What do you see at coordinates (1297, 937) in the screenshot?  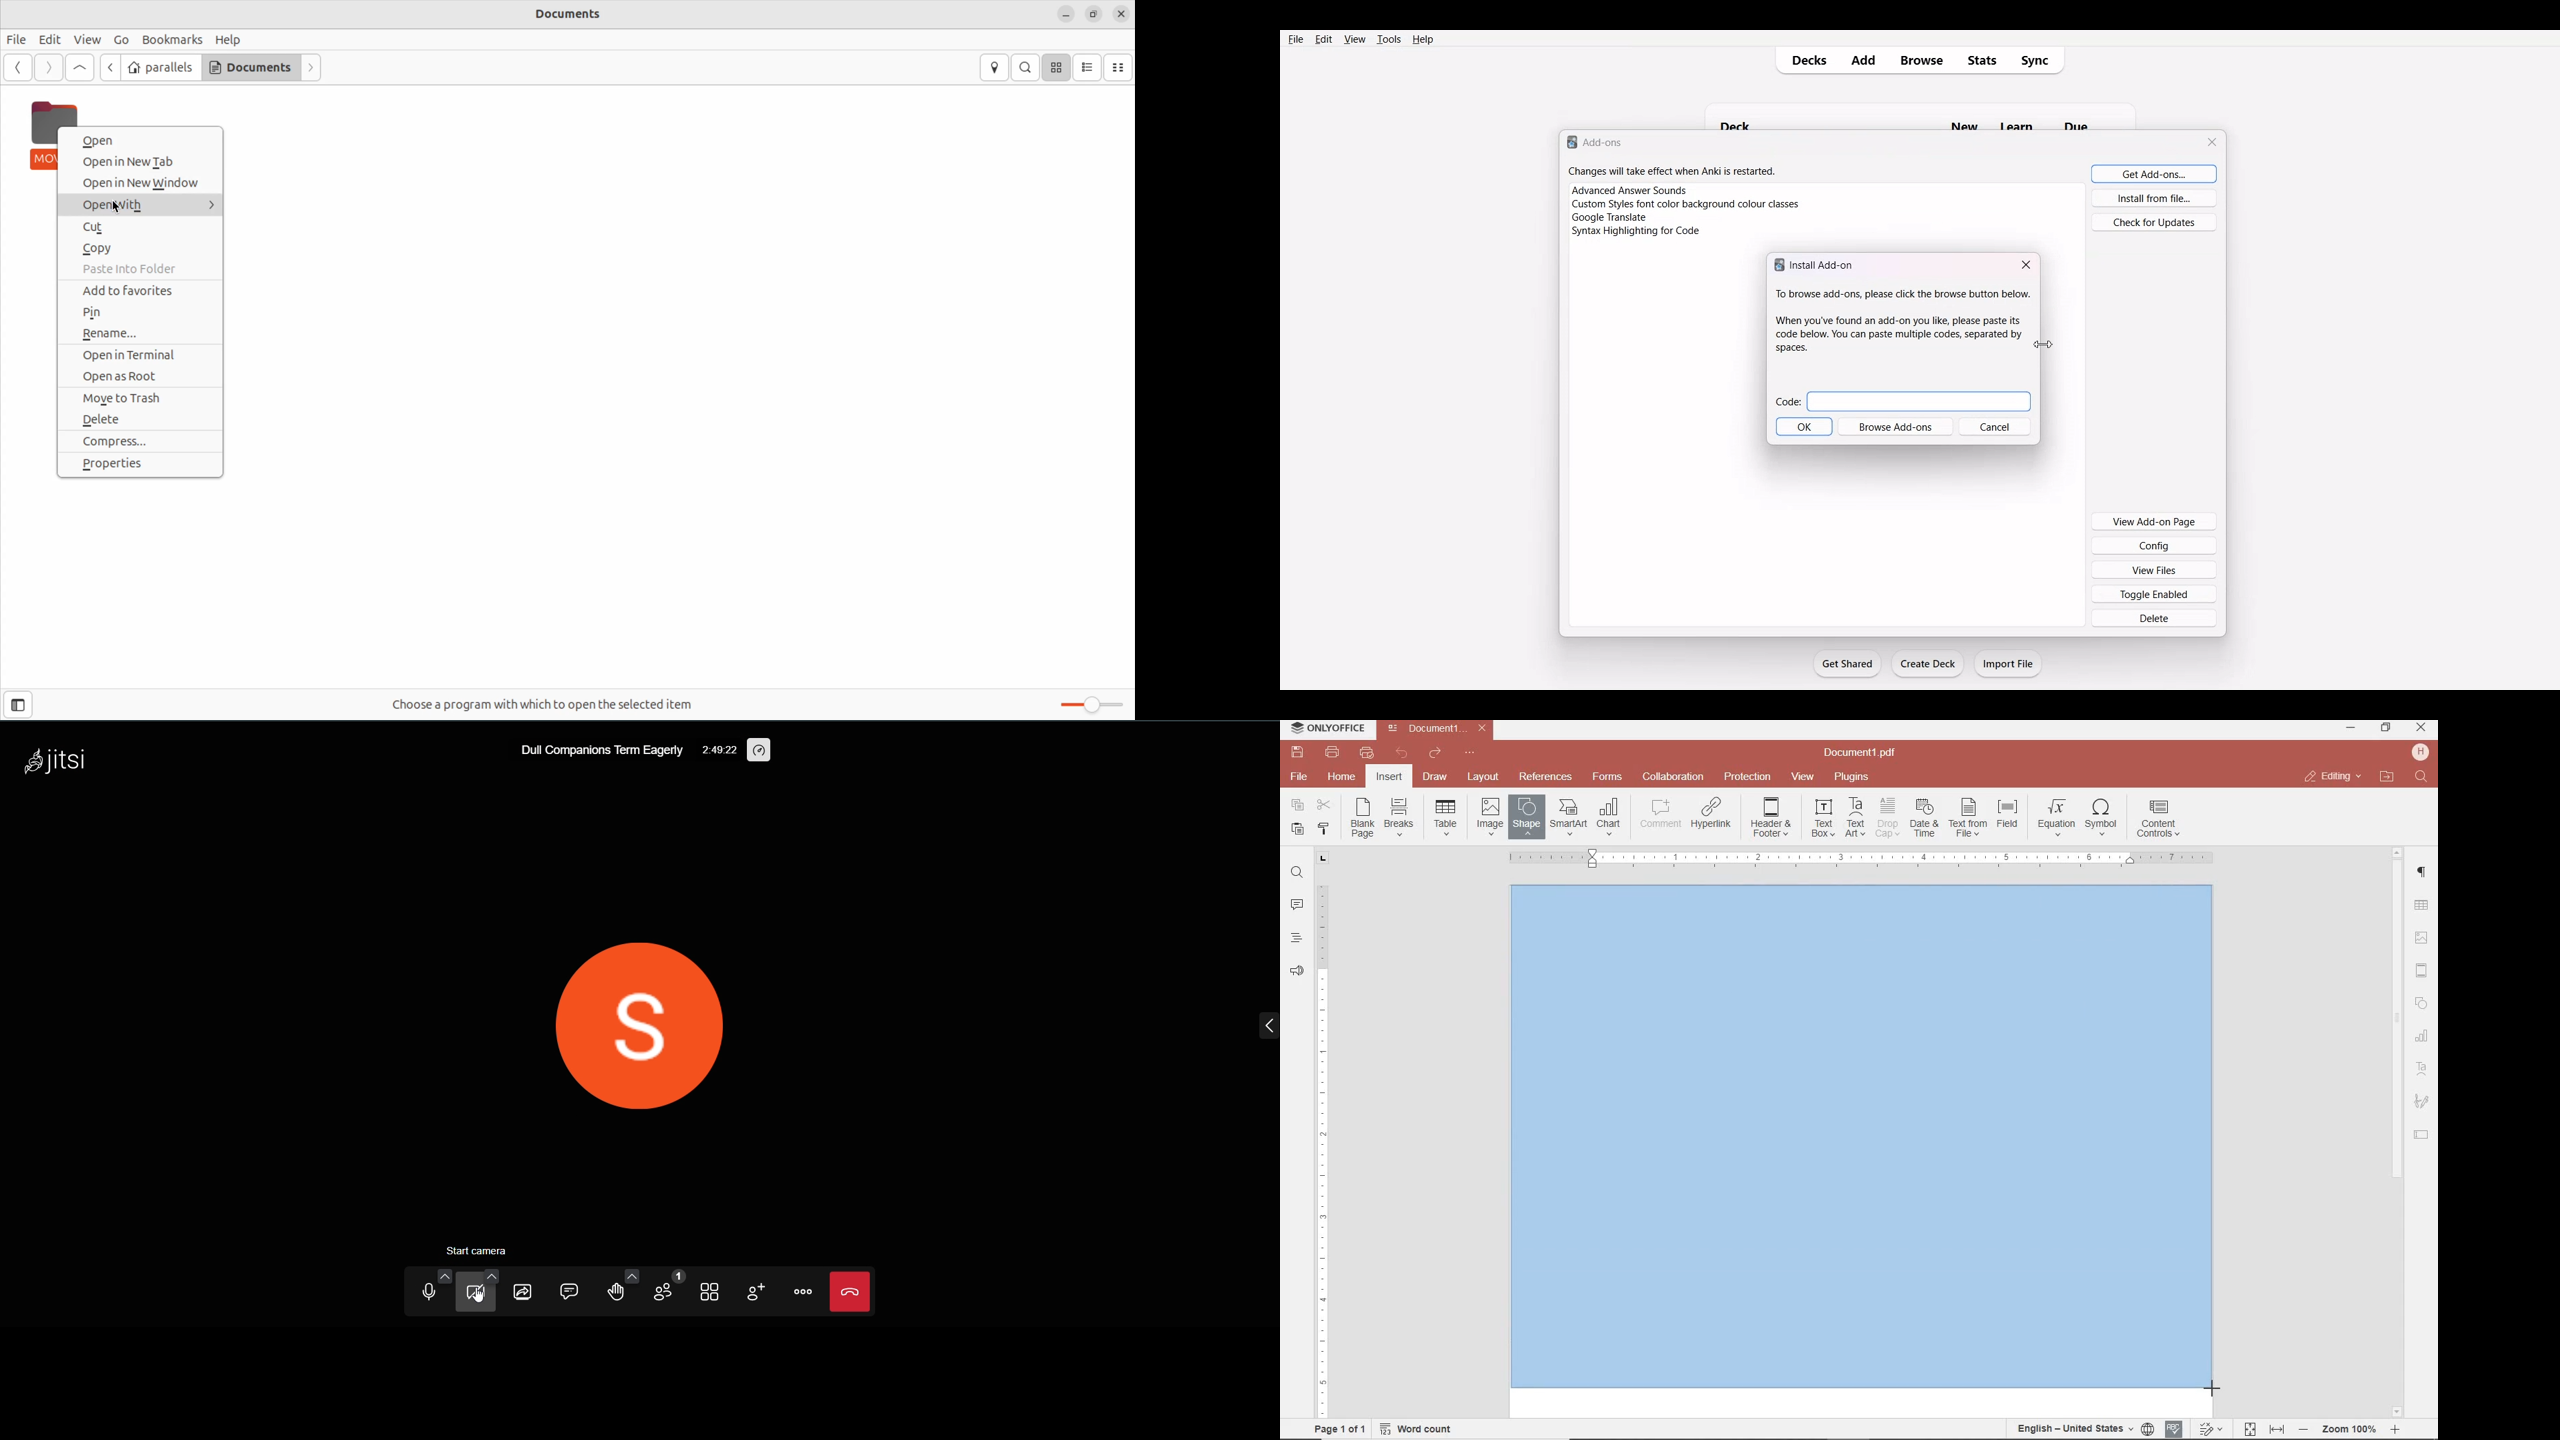 I see `heading` at bounding box center [1297, 937].